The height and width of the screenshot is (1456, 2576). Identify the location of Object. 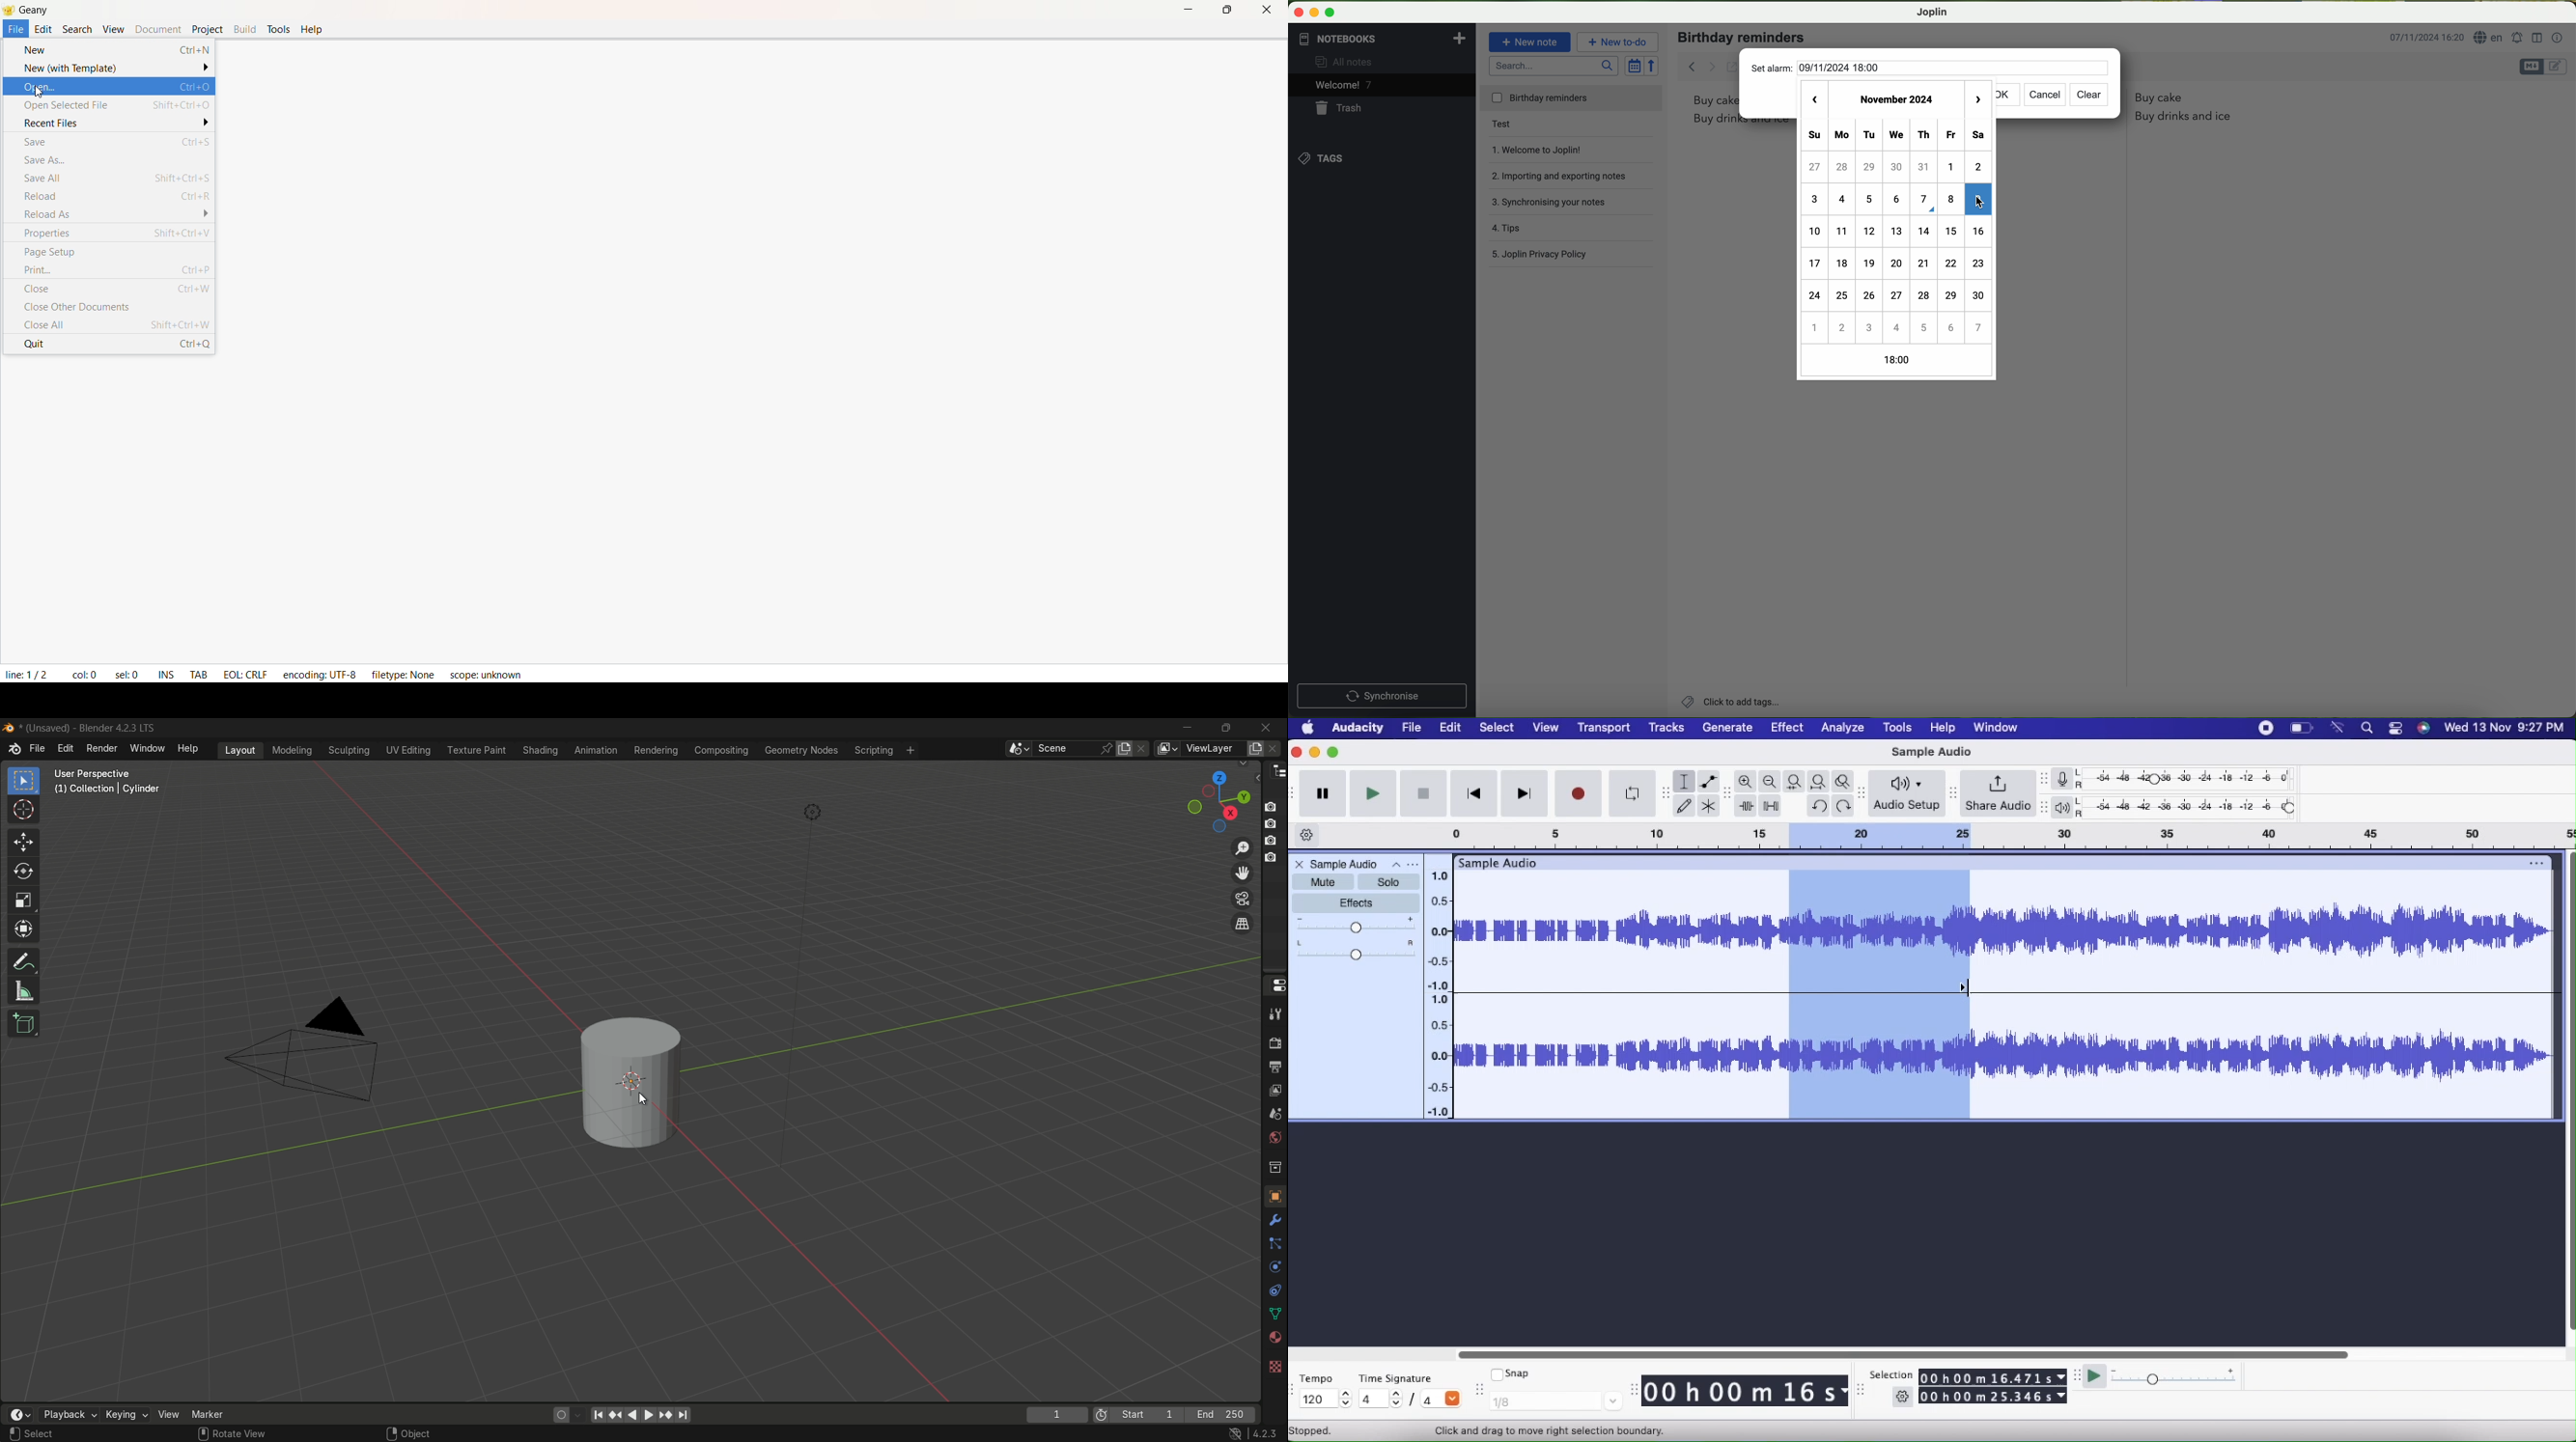
(420, 1433).